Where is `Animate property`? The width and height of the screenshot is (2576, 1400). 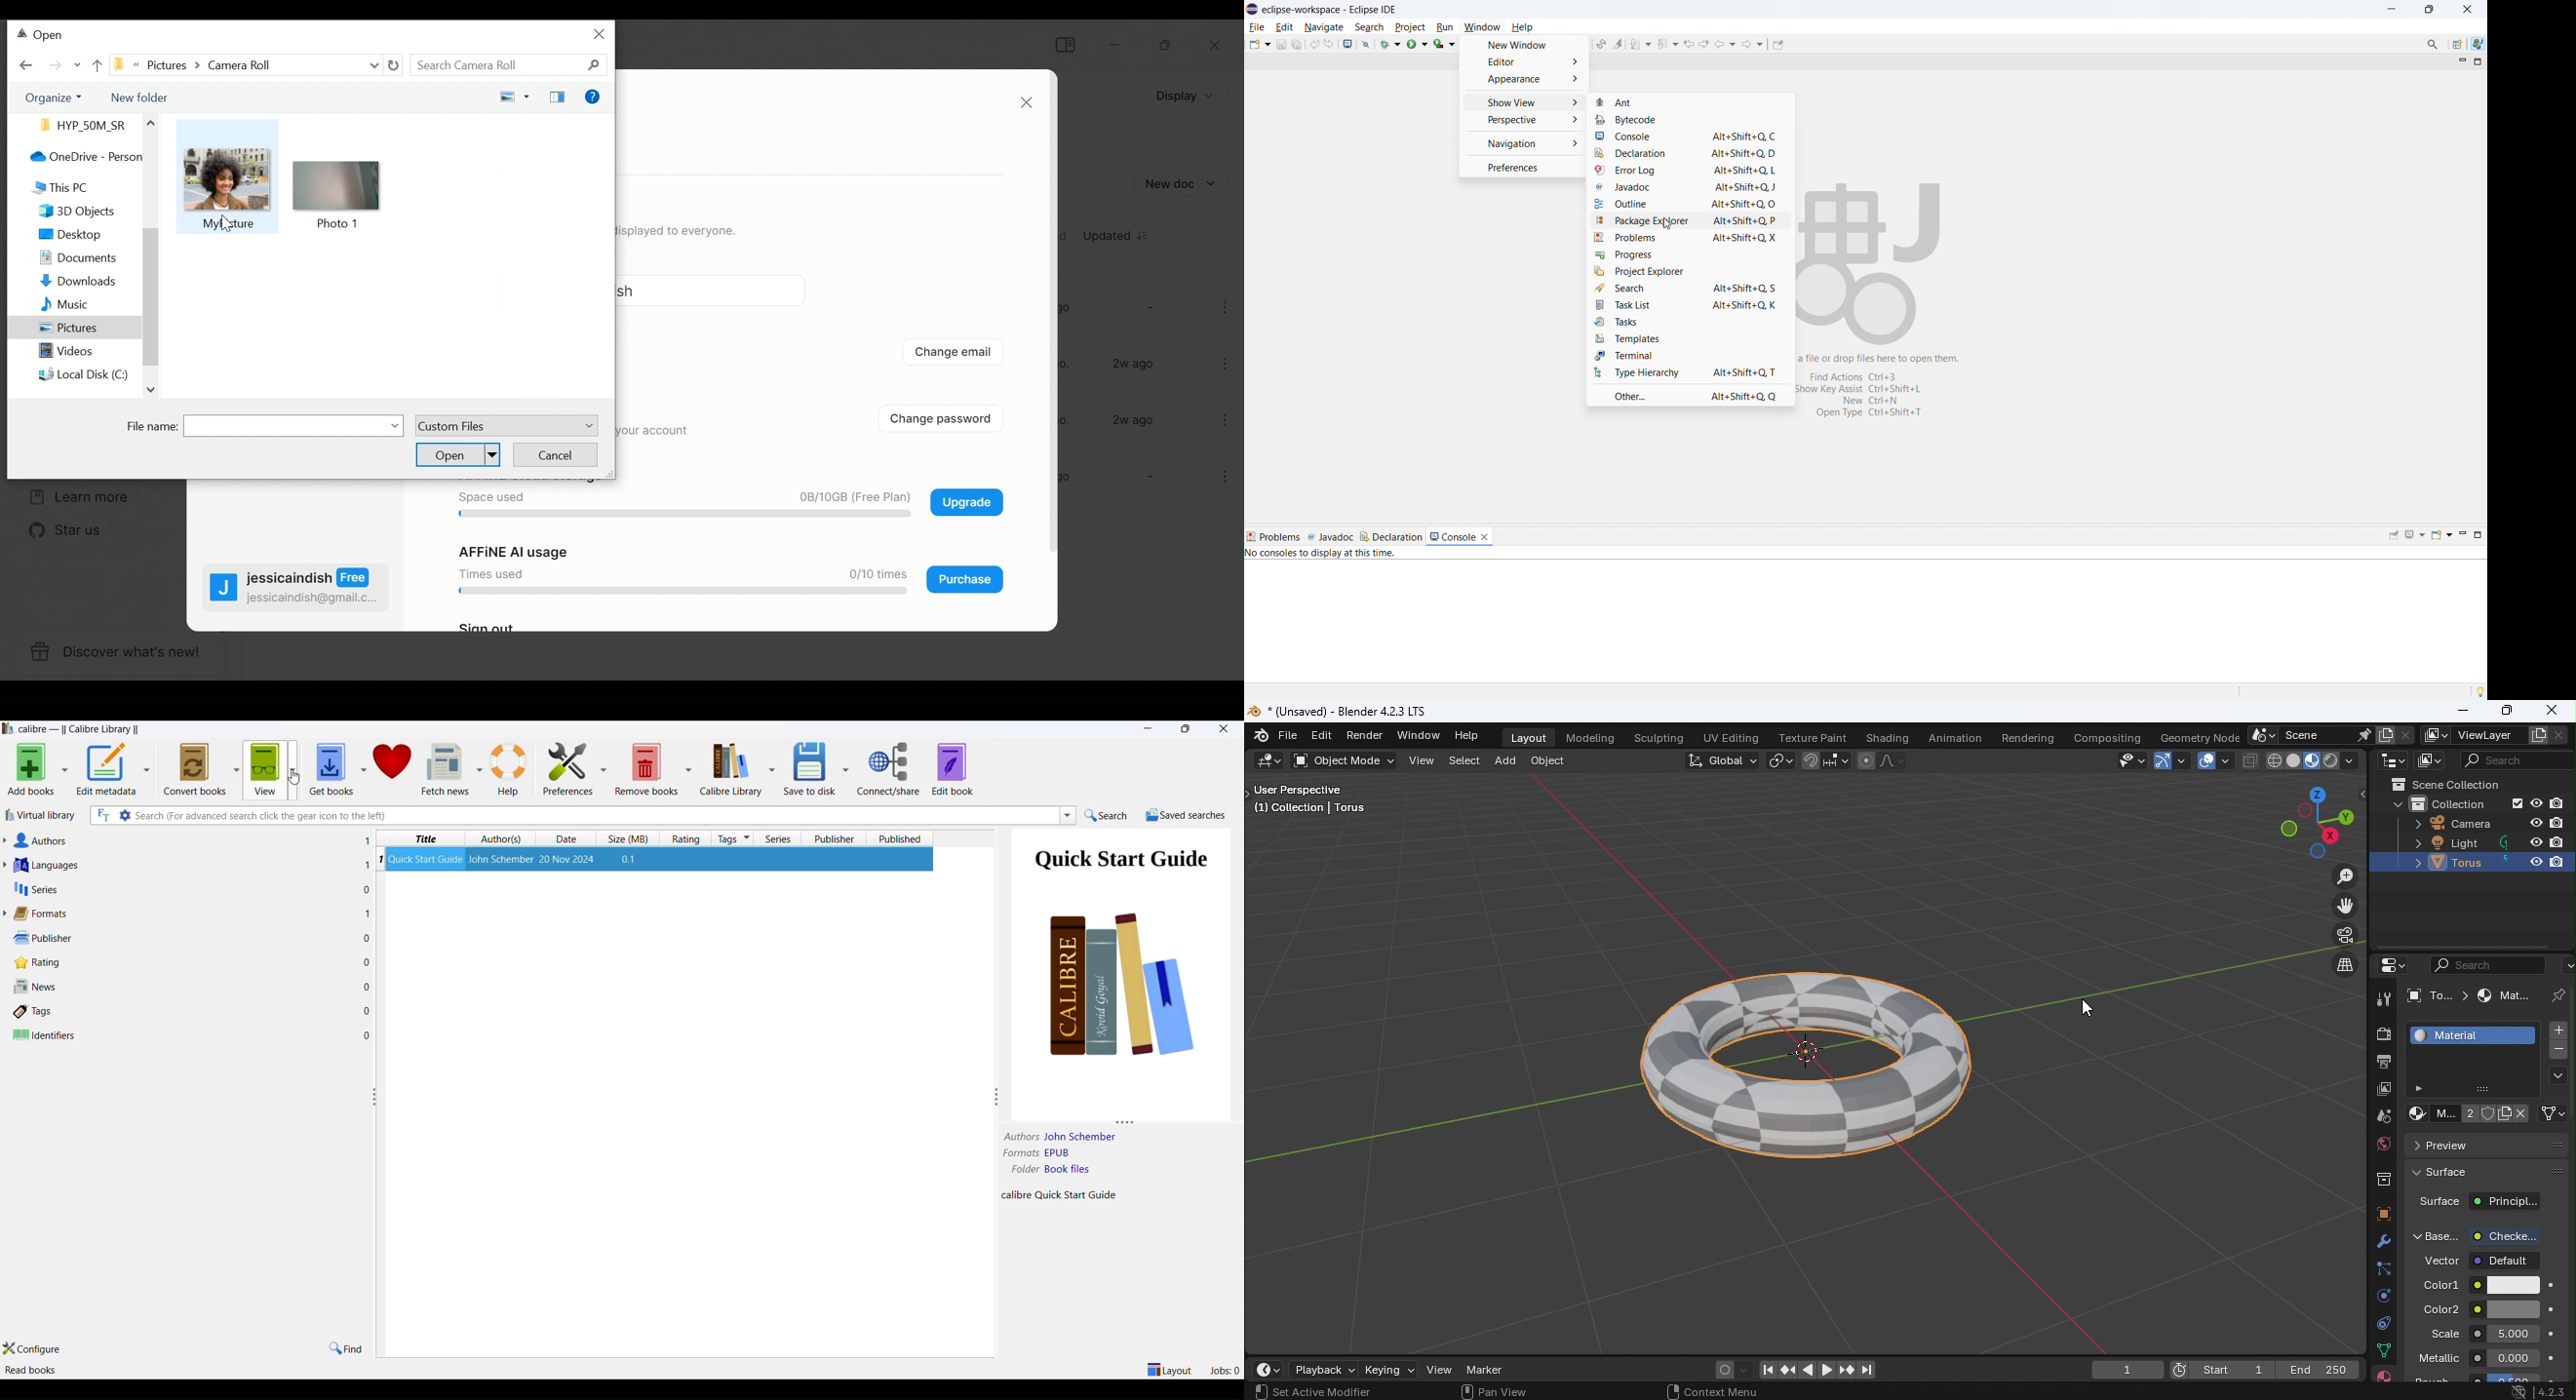
Animate property is located at coordinates (2550, 1333).